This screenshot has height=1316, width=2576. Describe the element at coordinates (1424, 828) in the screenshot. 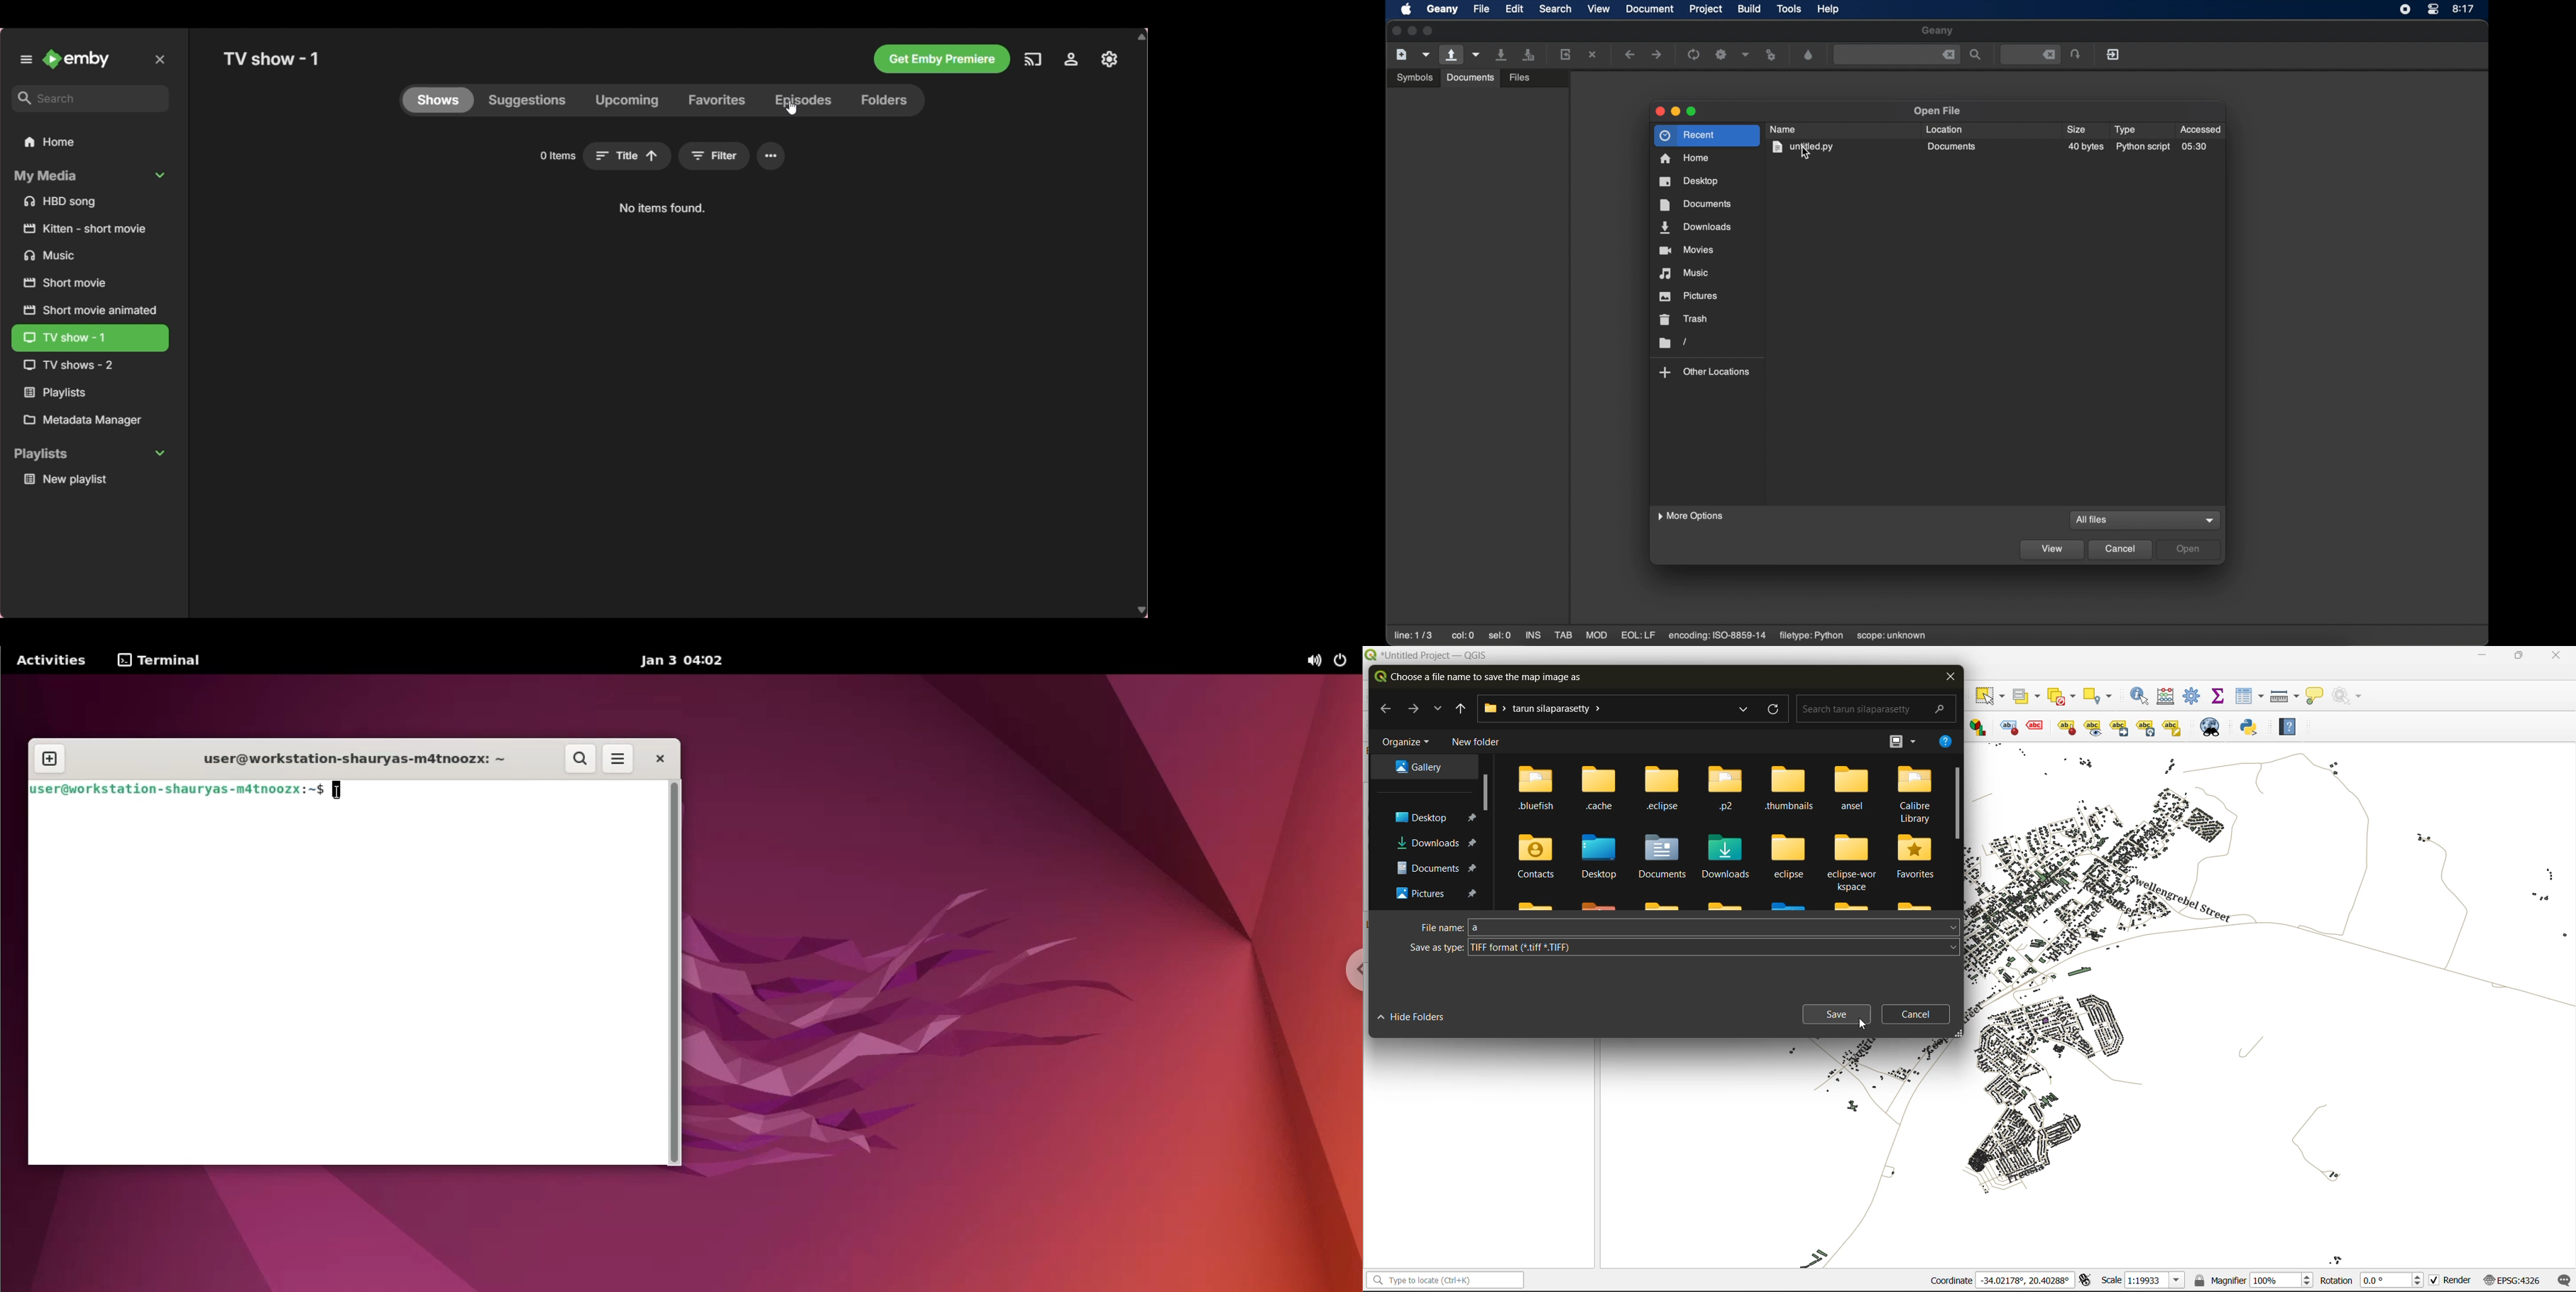

I see `folders` at that location.